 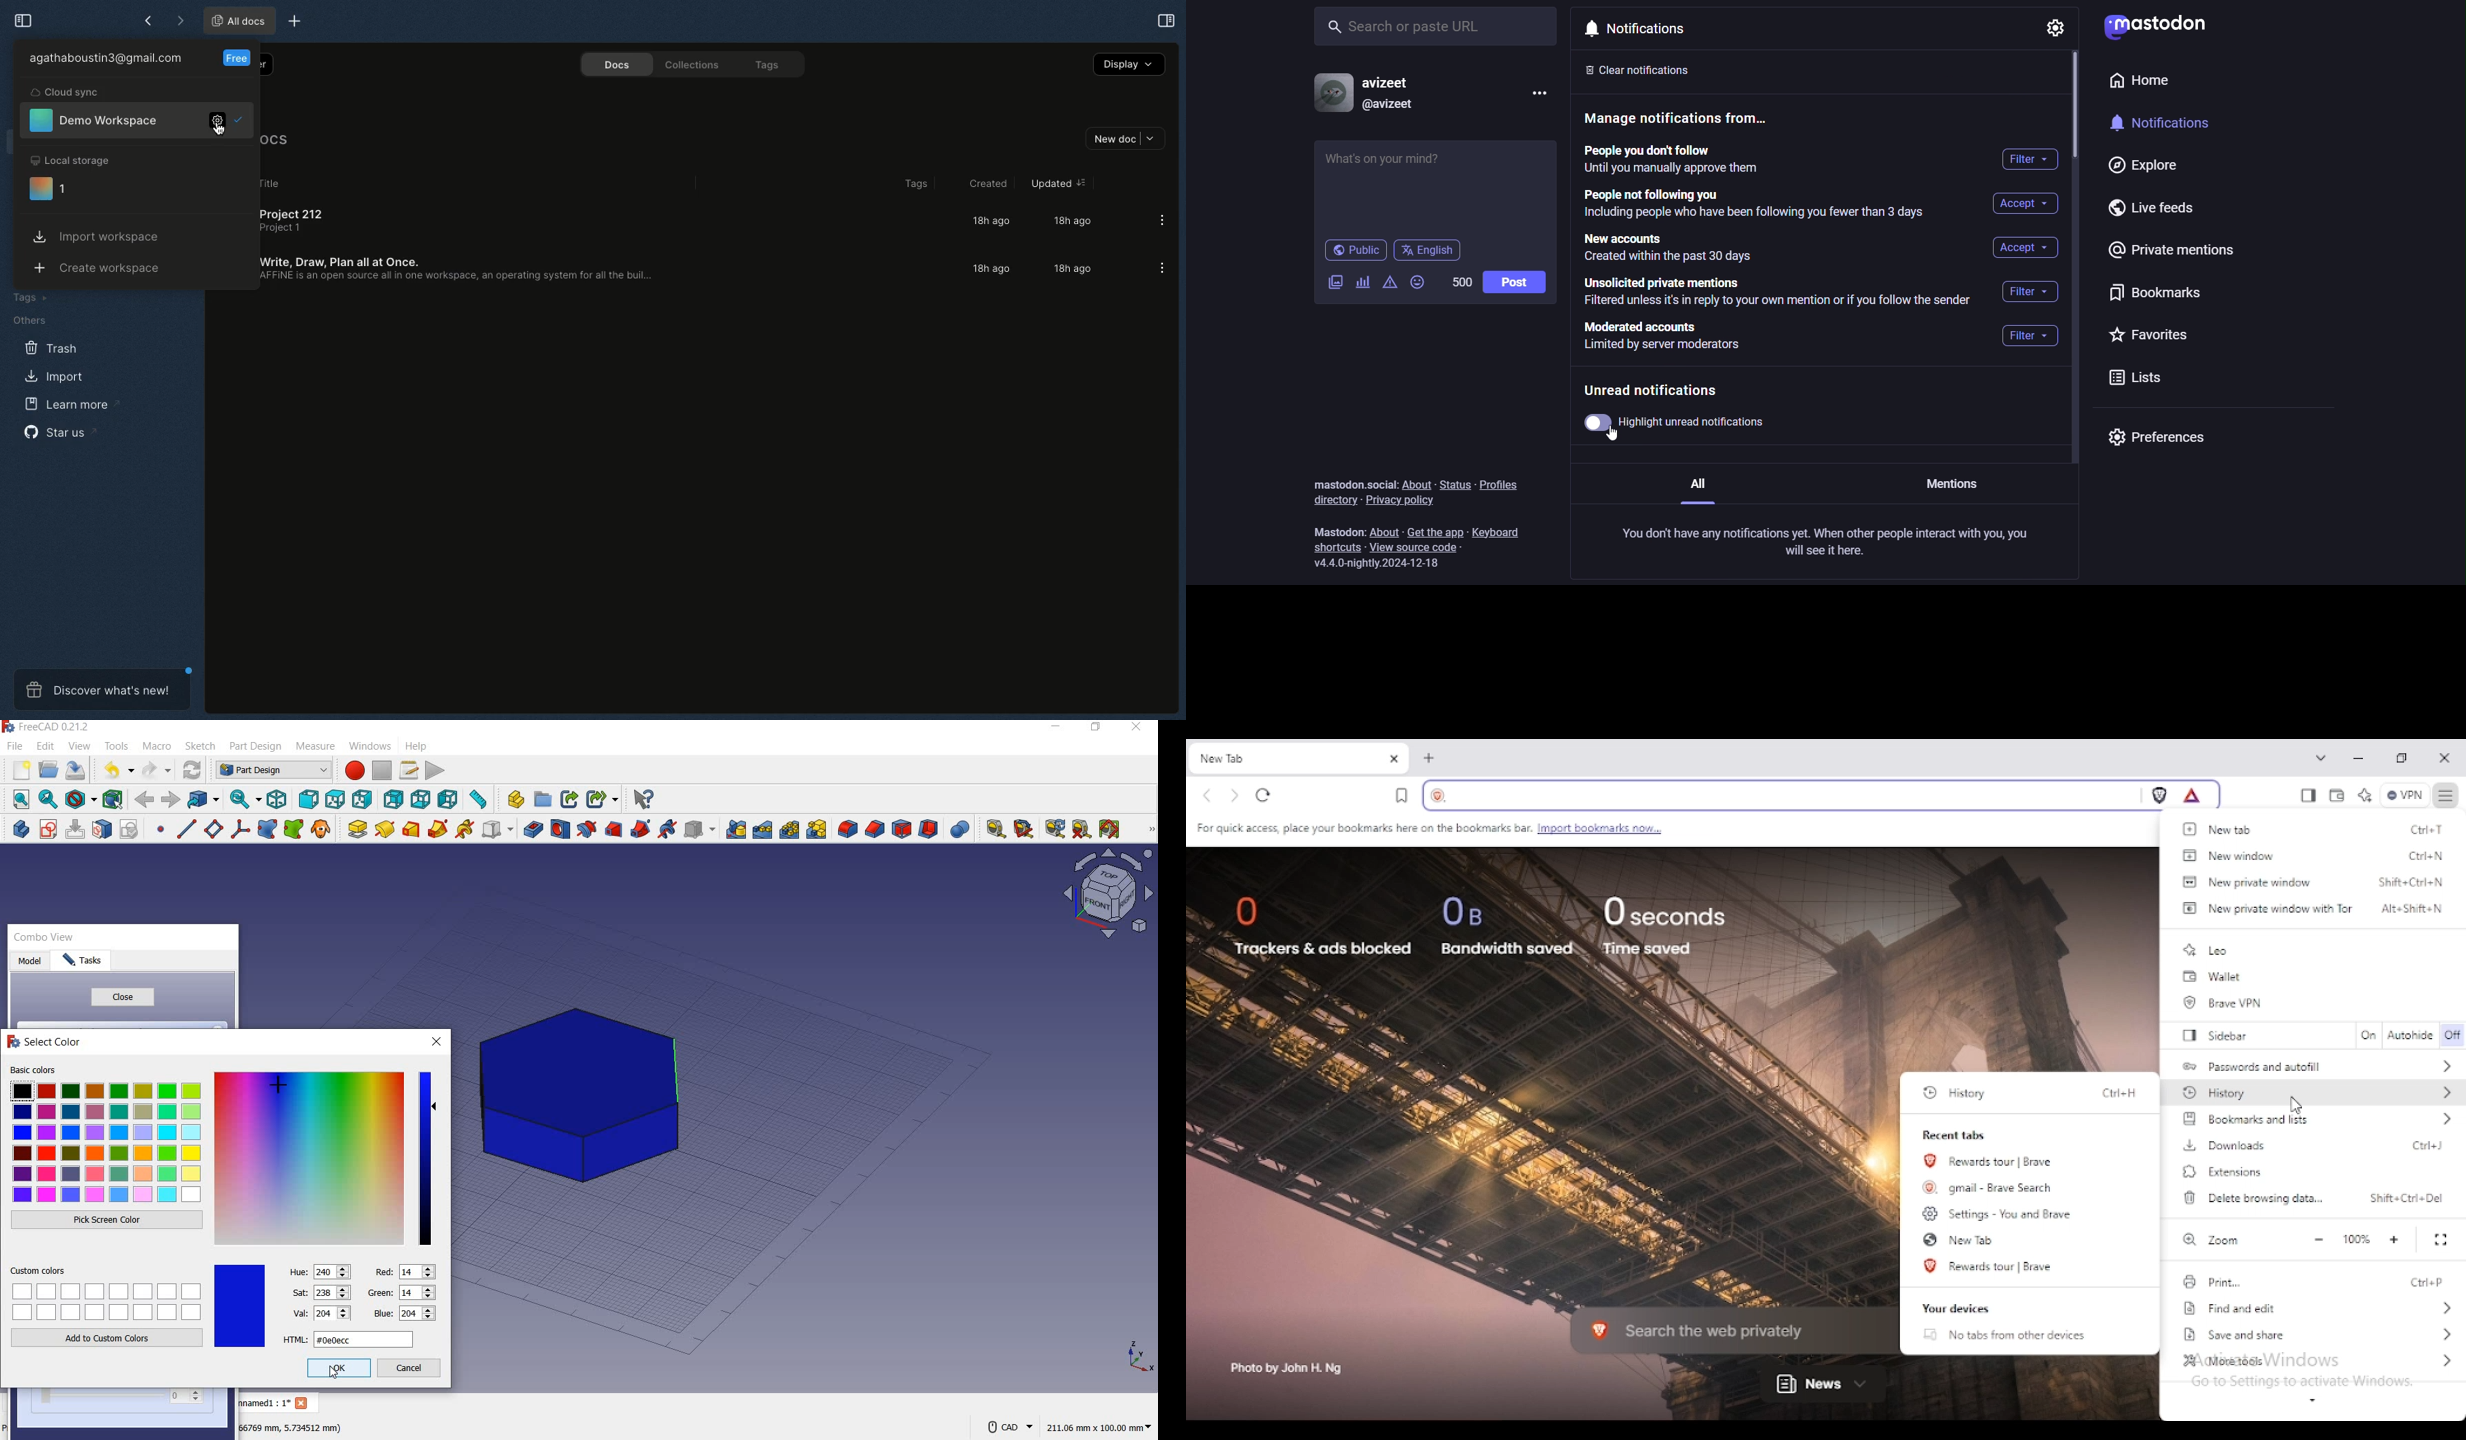 What do you see at coordinates (2162, 126) in the screenshot?
I see `notifications` at bounding box center [2162, 126].